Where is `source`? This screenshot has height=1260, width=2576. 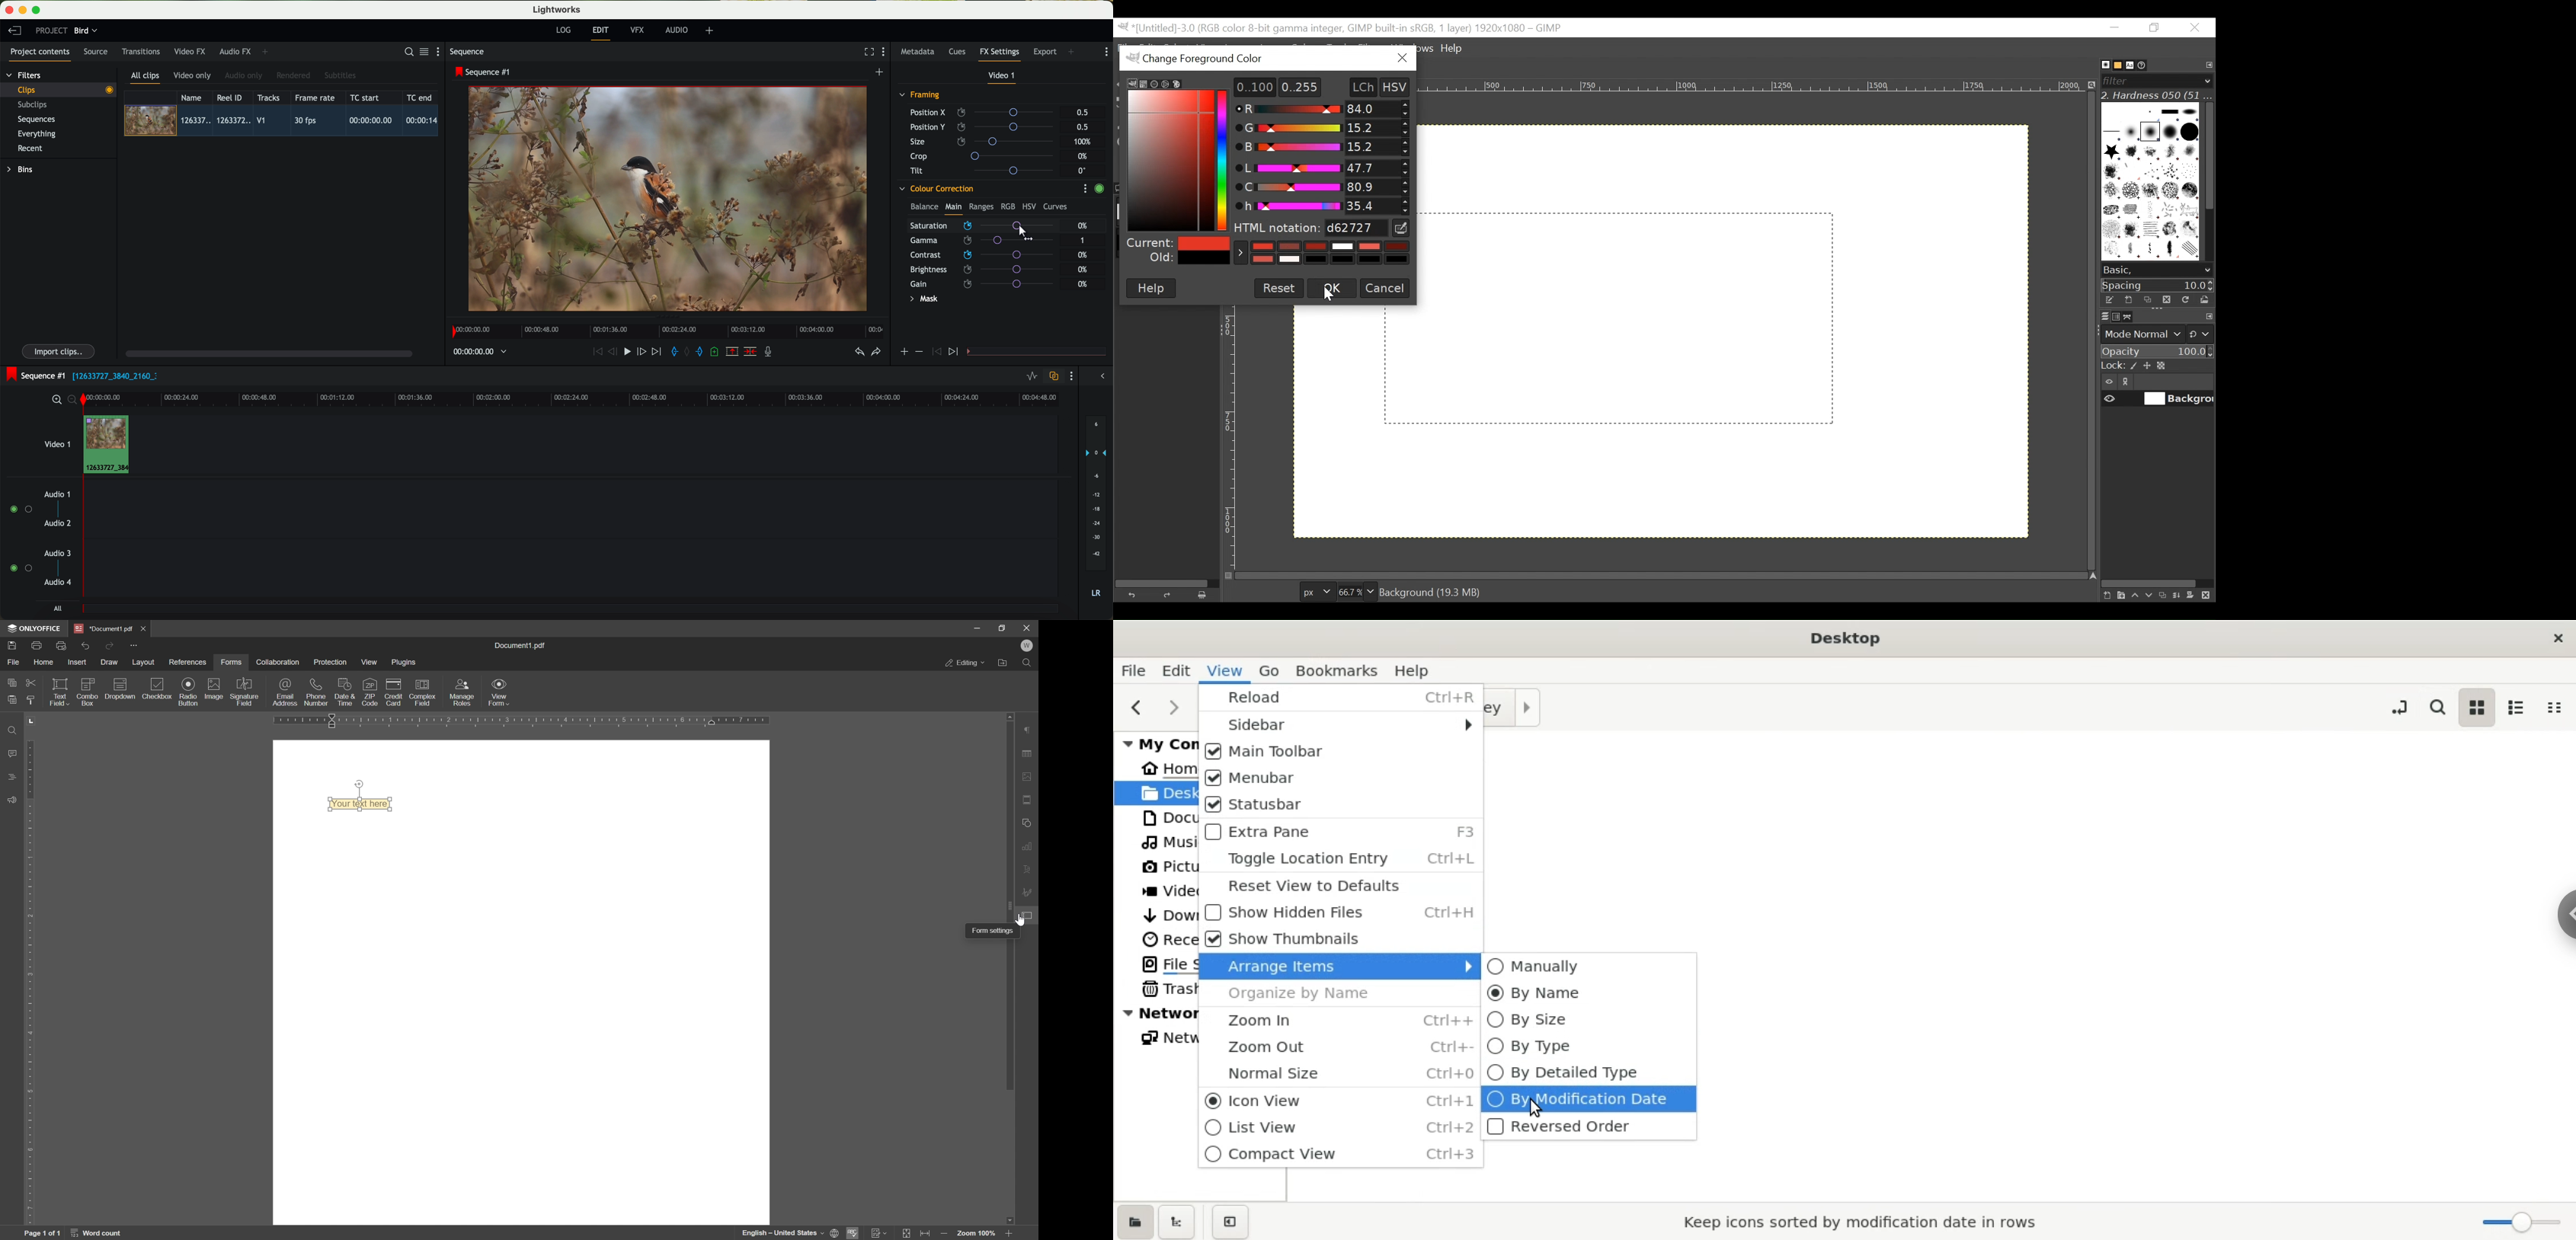
source is located at coordinates (96, 52).